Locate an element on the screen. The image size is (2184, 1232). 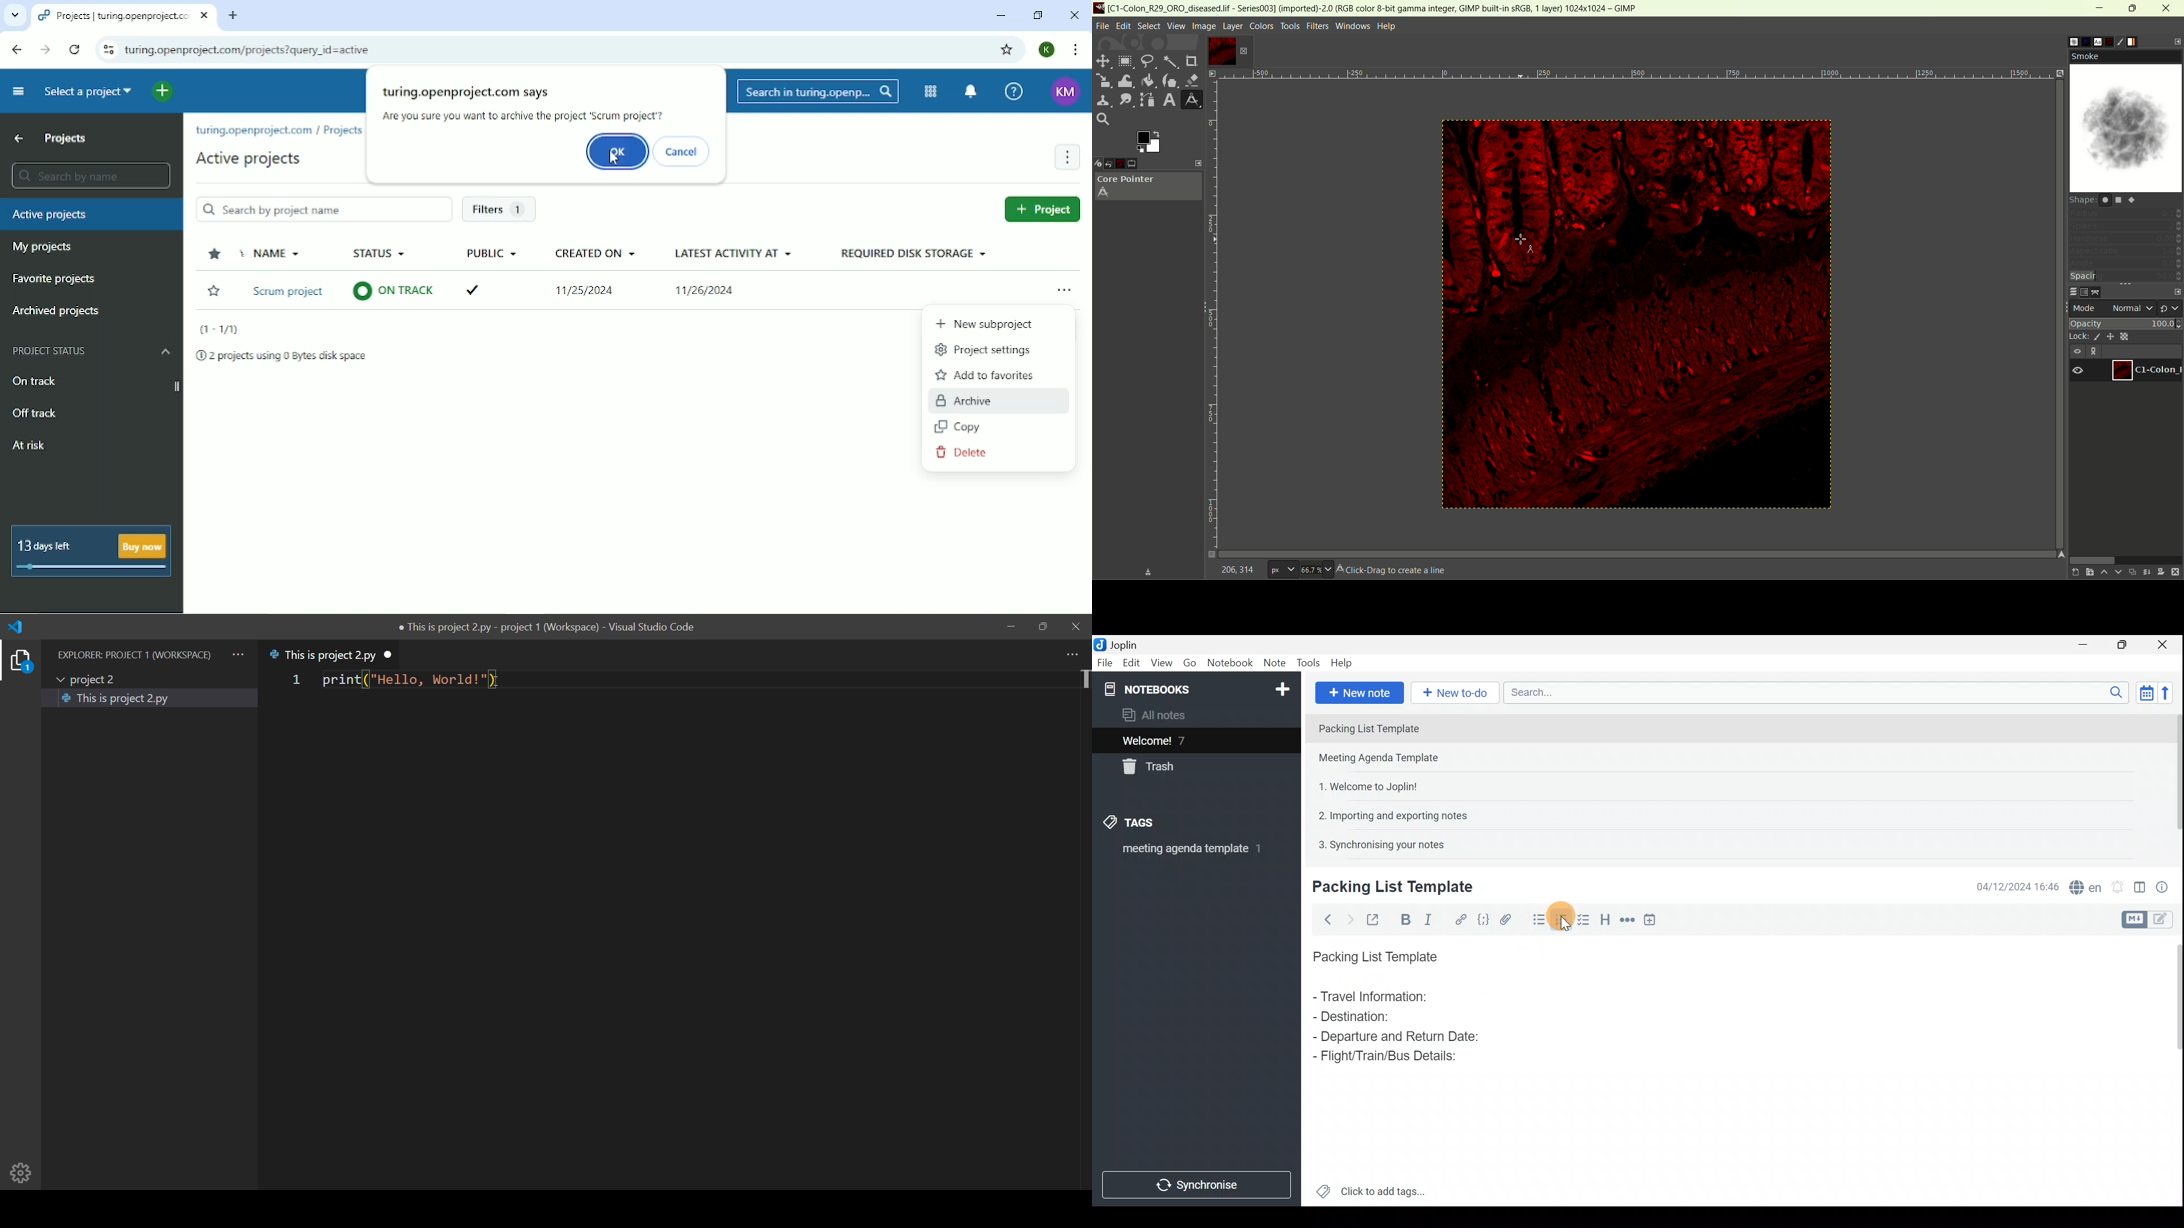
Reverse sort order is located at coordinates (2170, 692).